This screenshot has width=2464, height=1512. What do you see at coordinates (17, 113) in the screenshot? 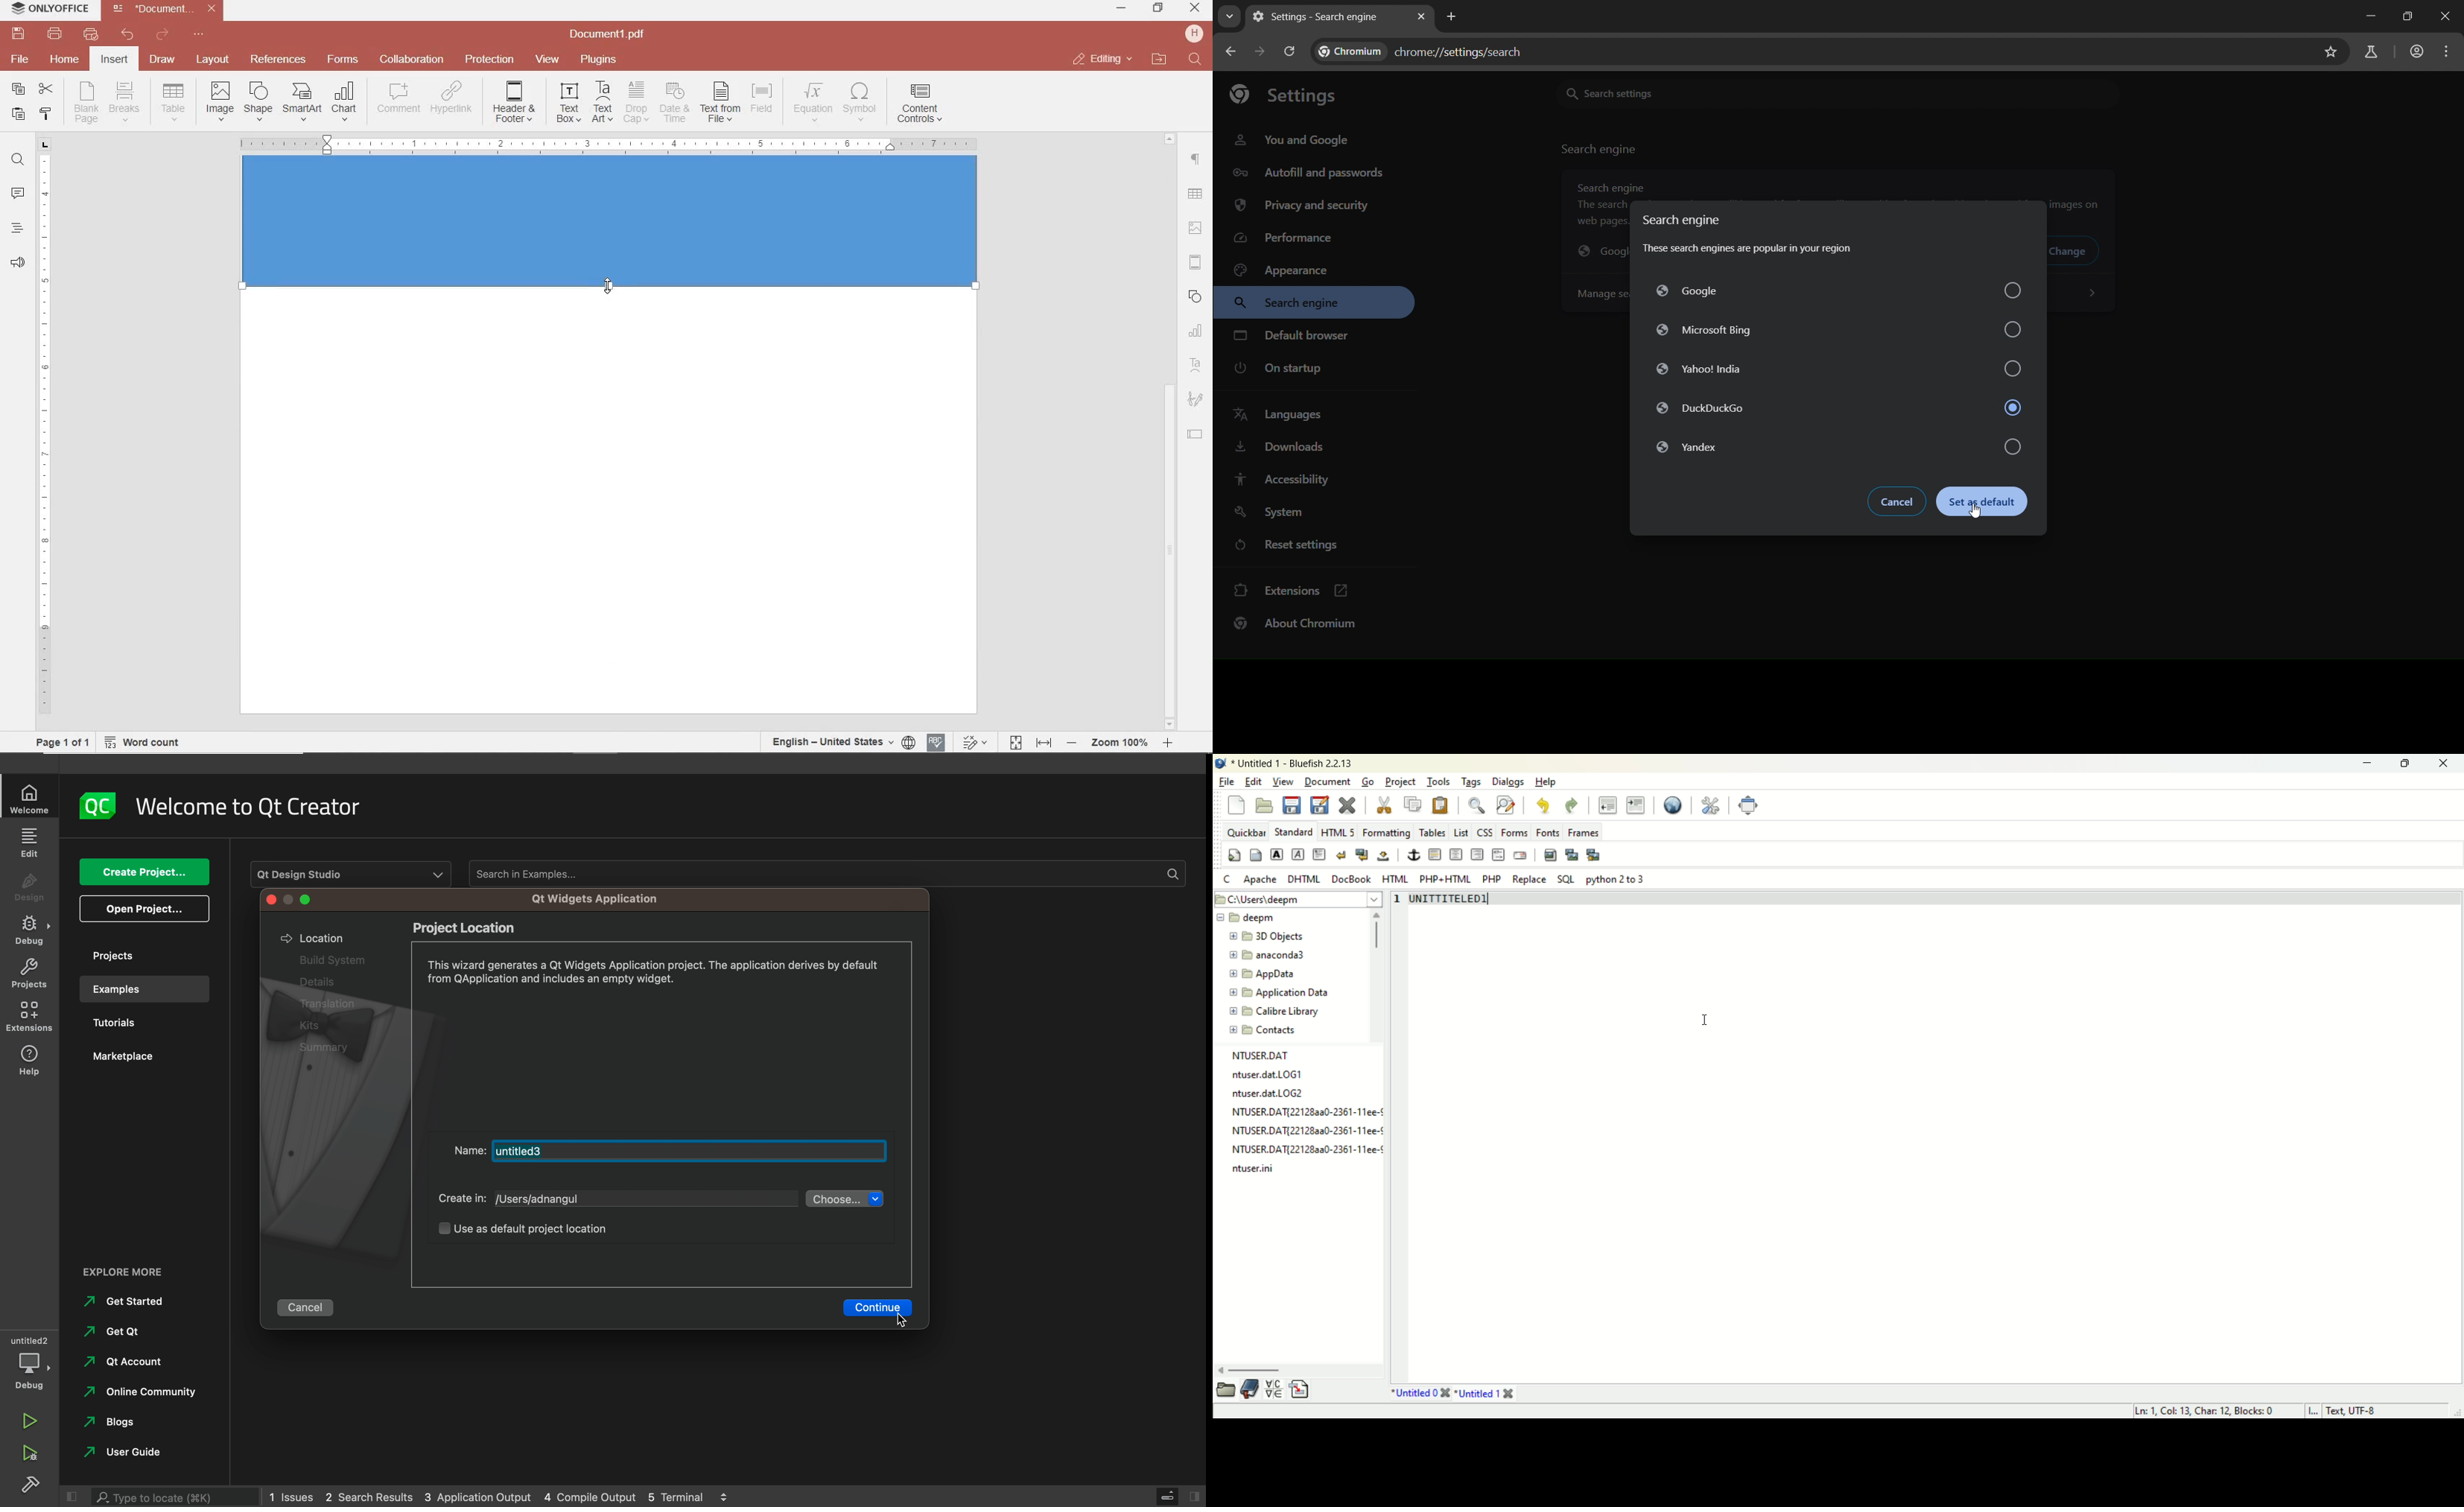
I see `paste` at bounding box center [17, 113].